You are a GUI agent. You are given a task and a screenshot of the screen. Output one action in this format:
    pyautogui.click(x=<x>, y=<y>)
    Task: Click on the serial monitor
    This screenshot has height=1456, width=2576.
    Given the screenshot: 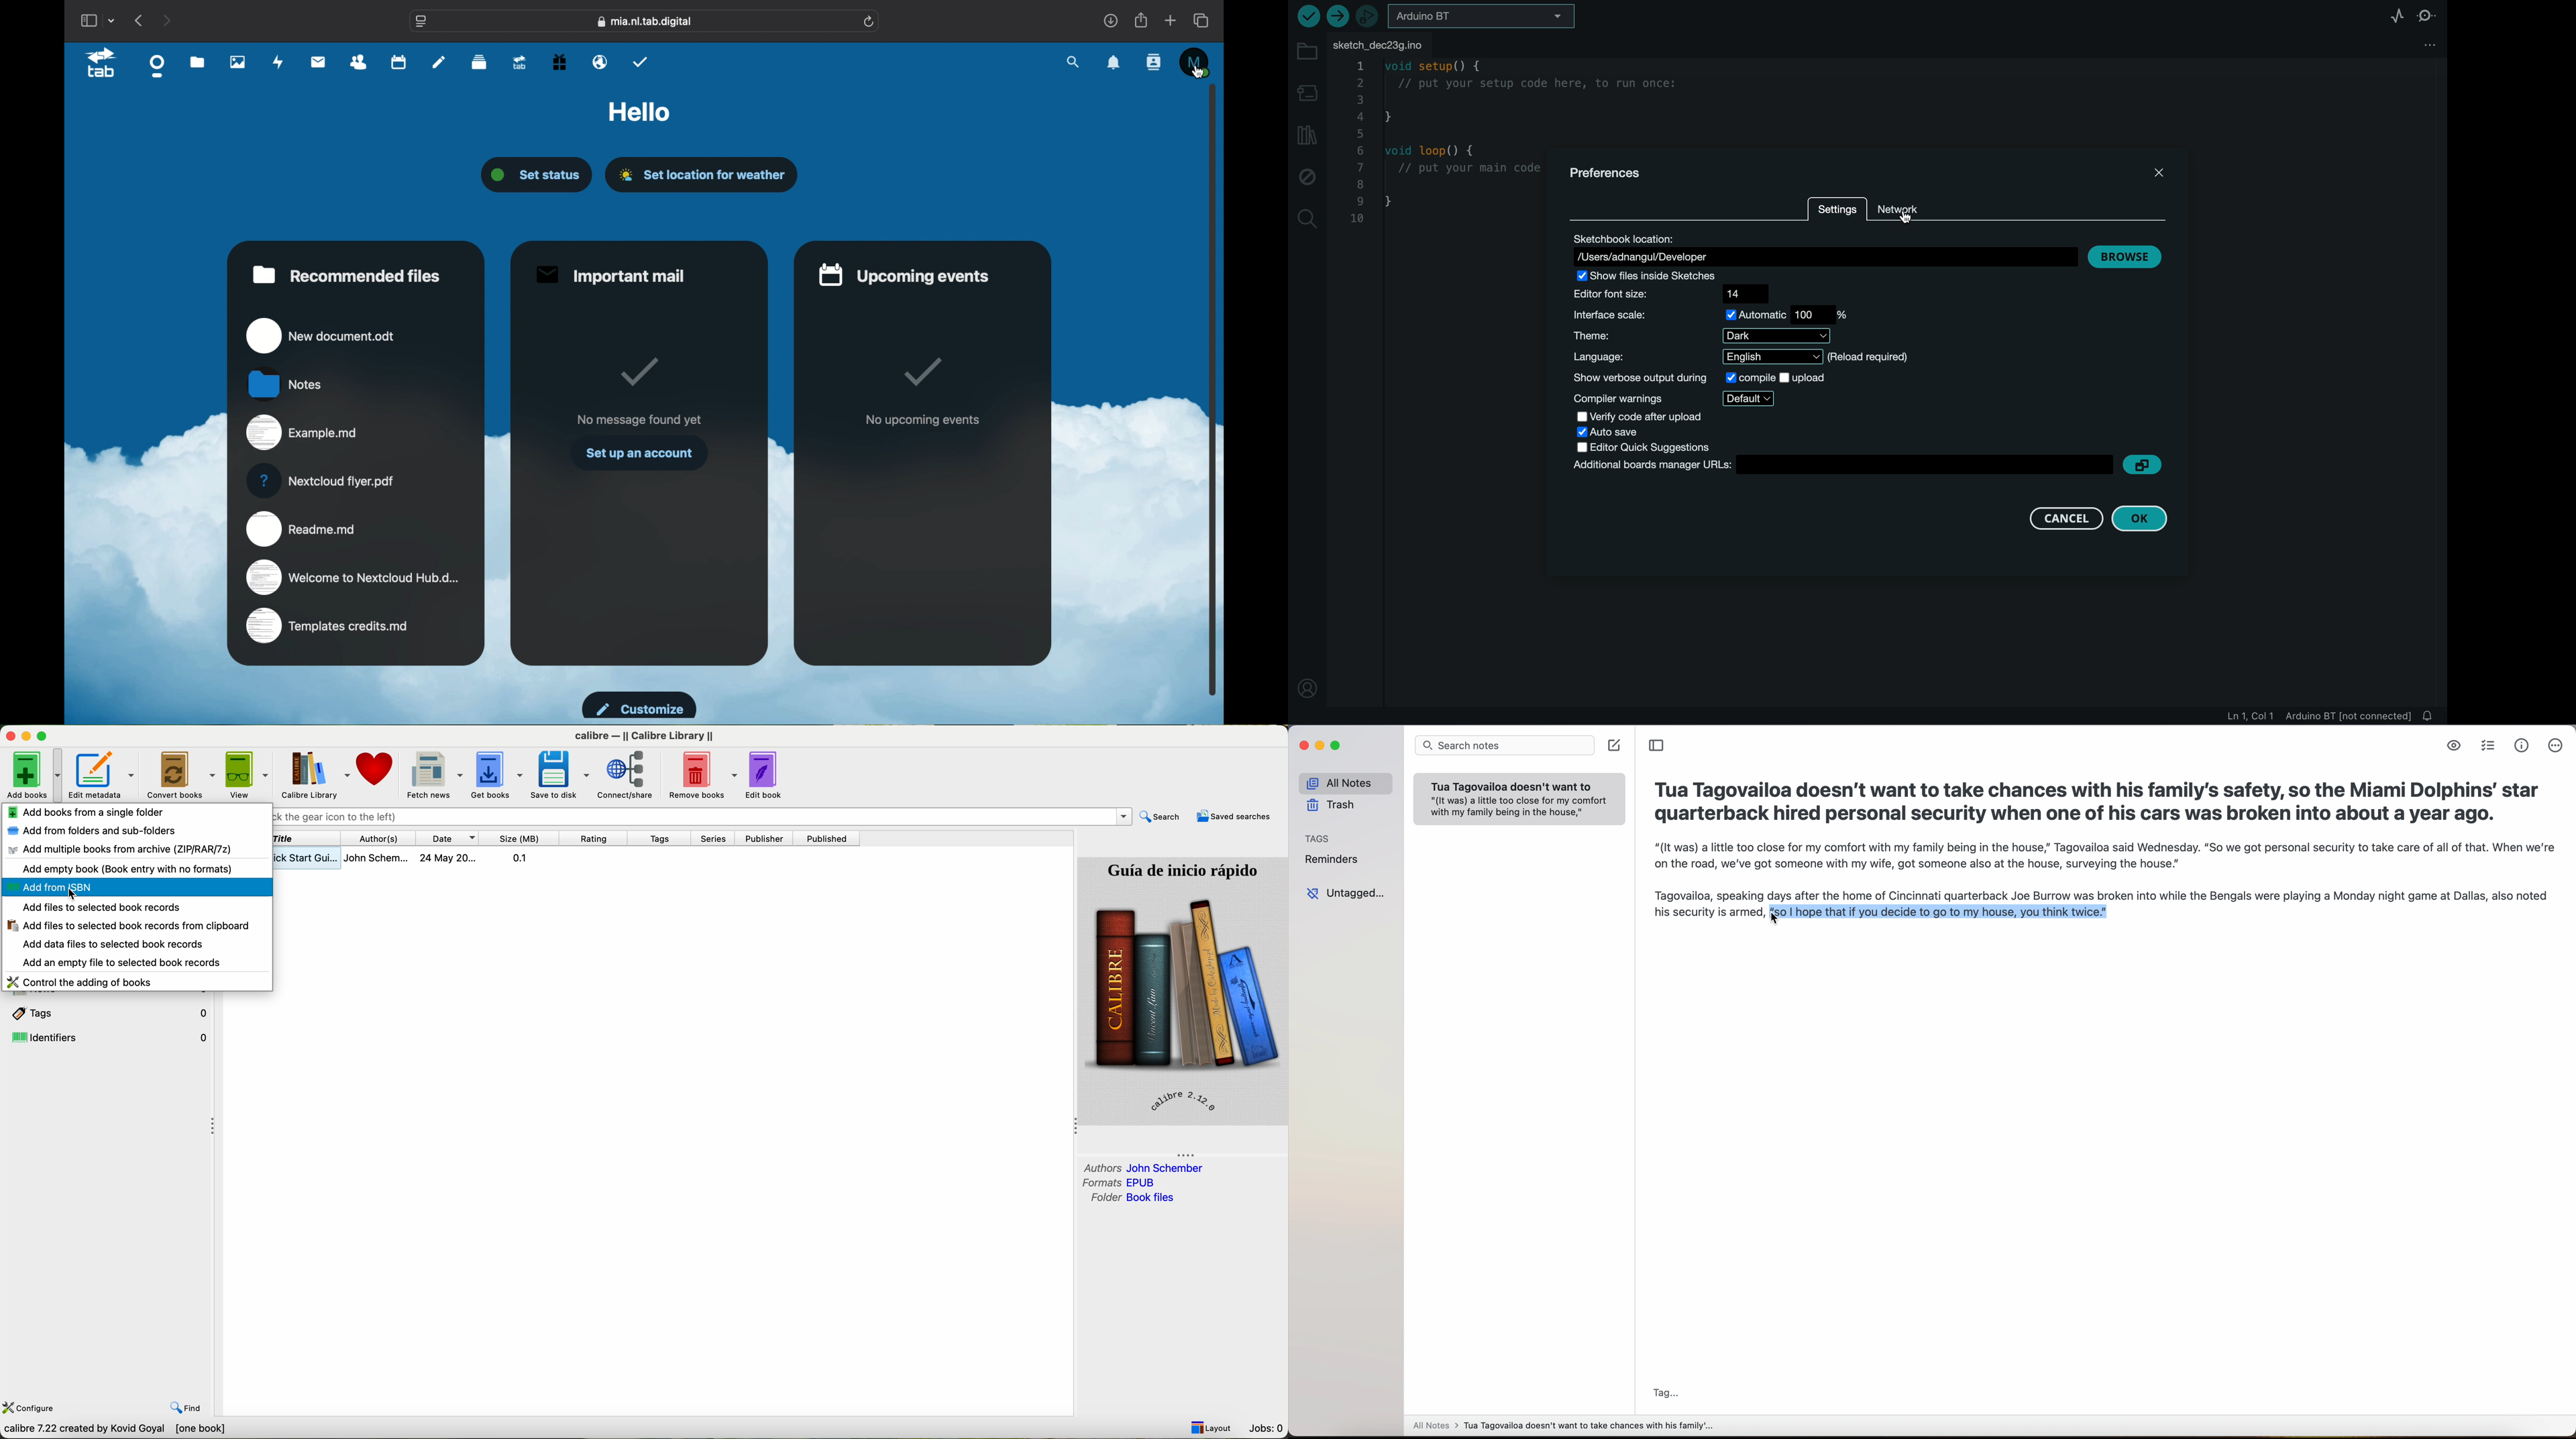 What is the action you would take?
    pyautogui.click(x=2427, y=16)
    